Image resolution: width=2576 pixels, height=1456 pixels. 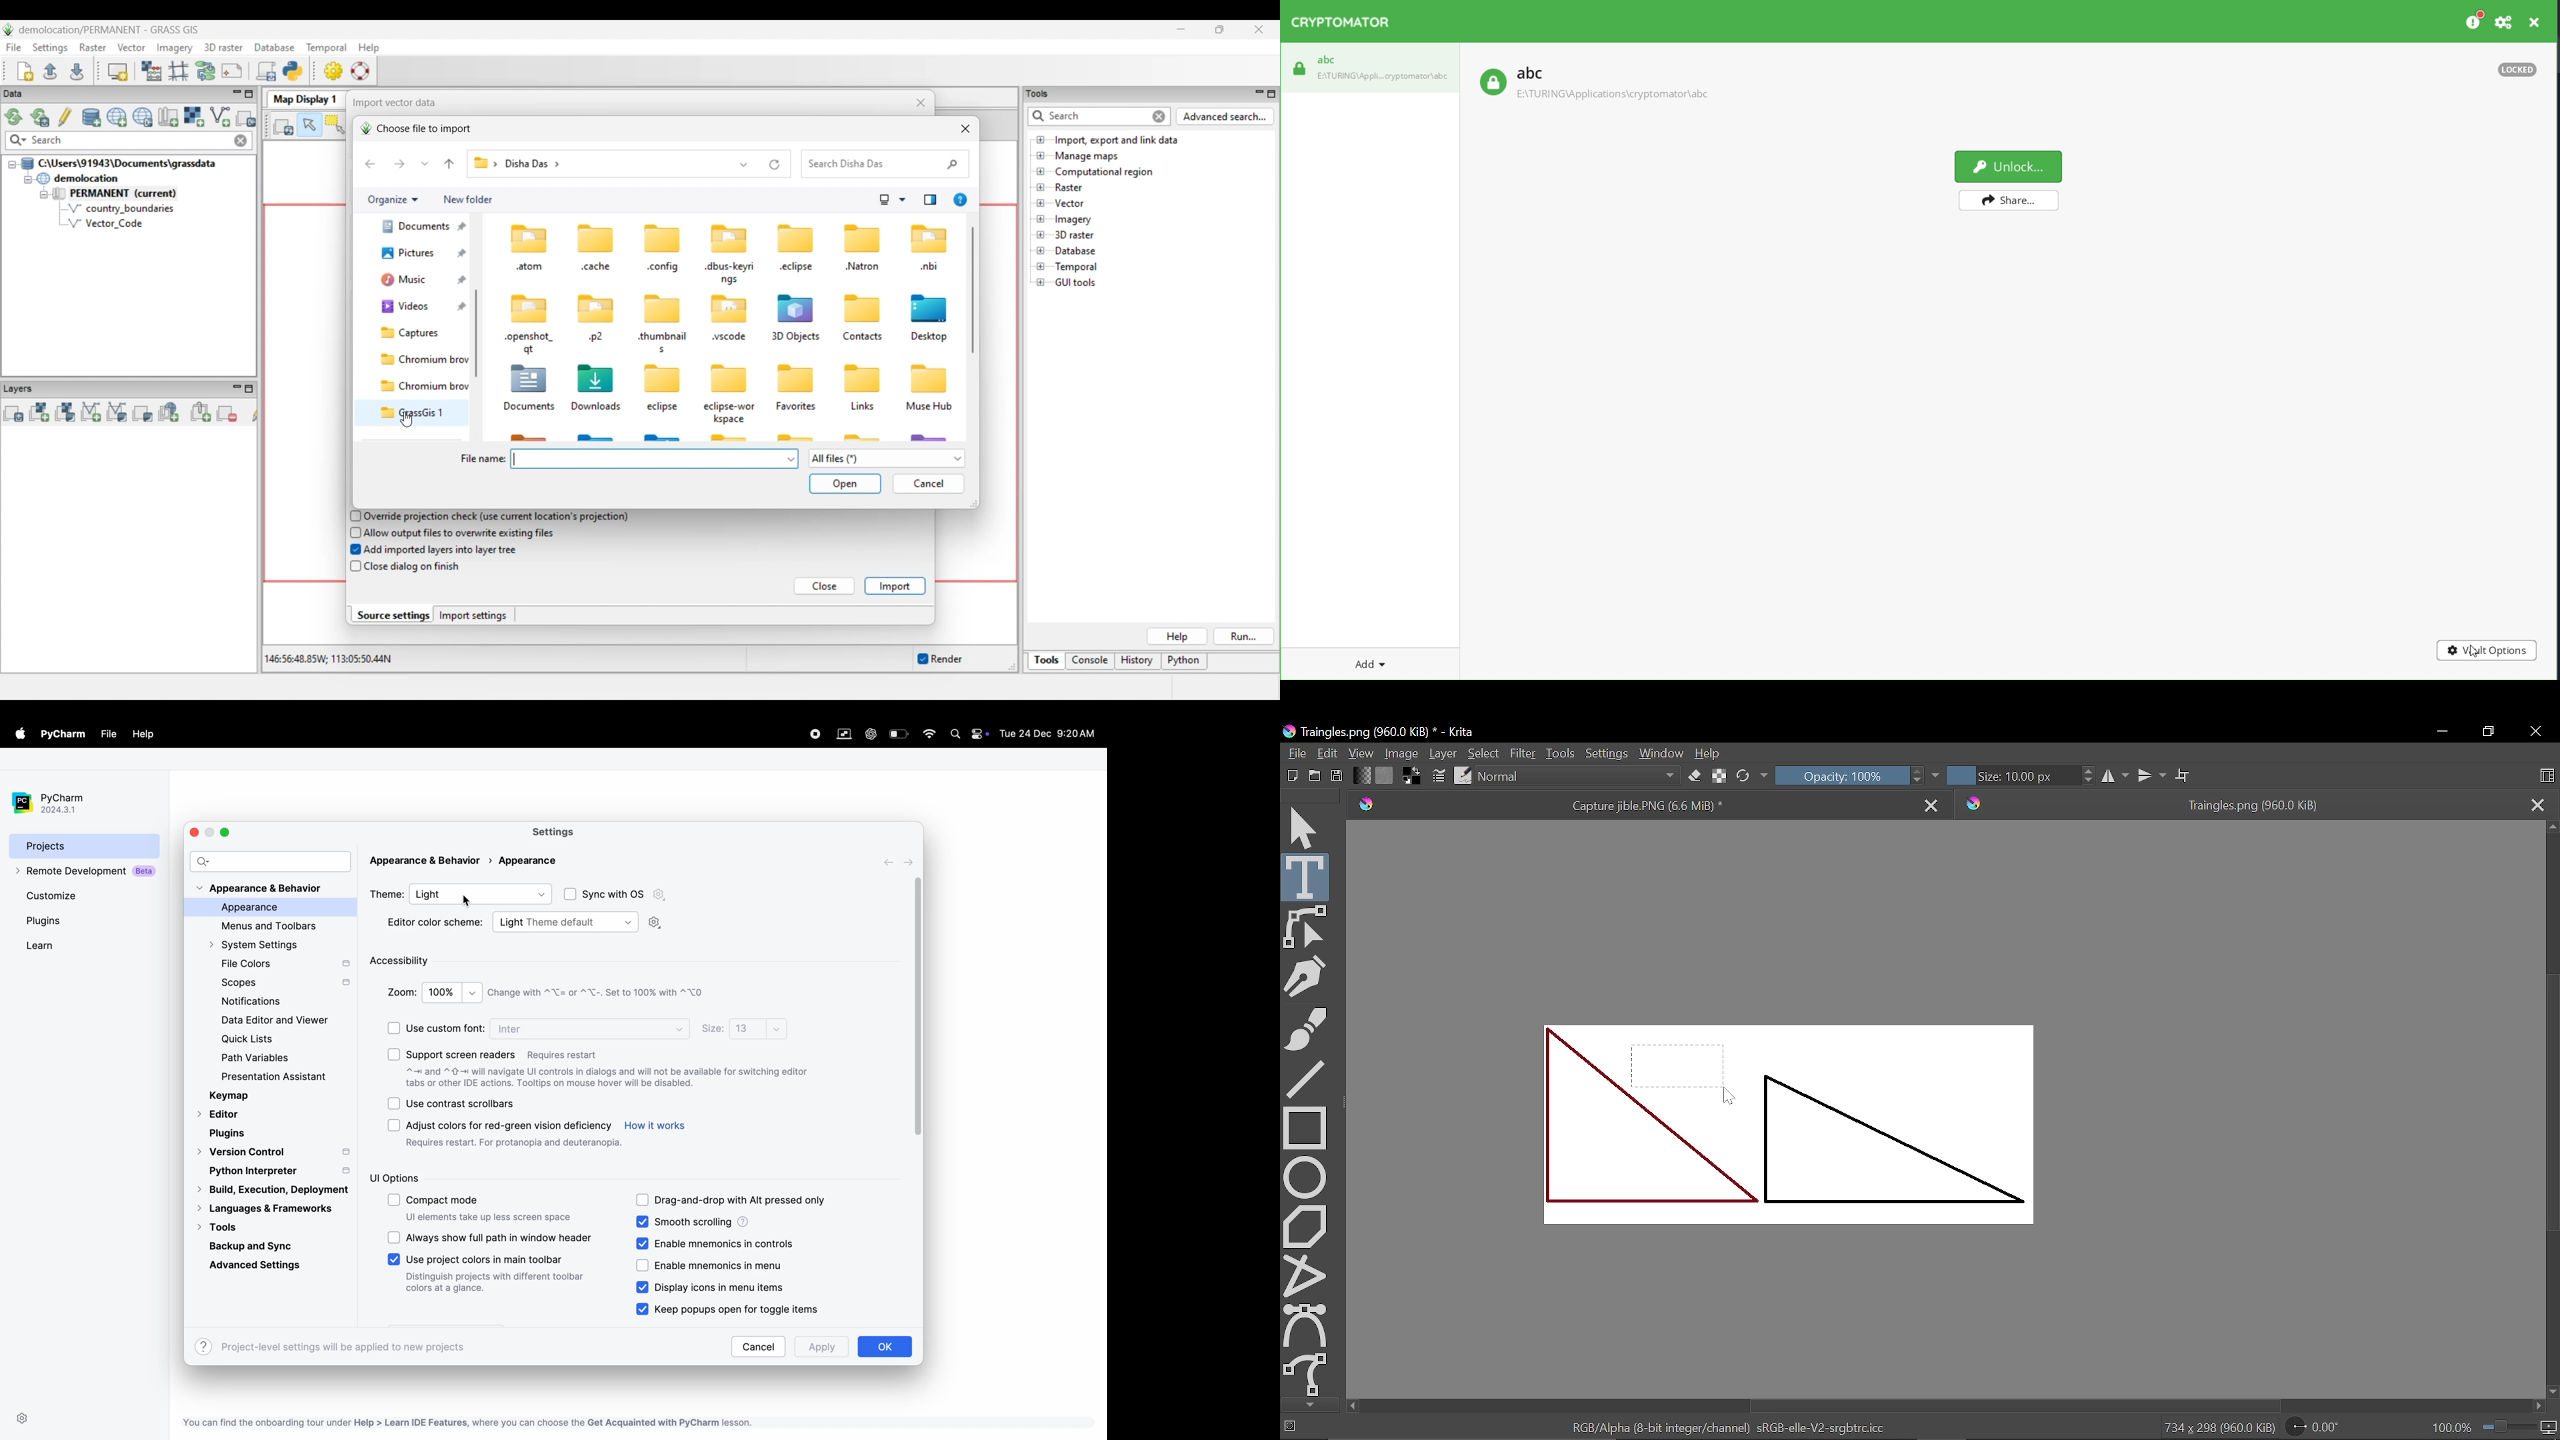 What do you see at coordinates (395, 1125) in the screenshot?
I see `checkbox` at bounding box center [395, 1125].